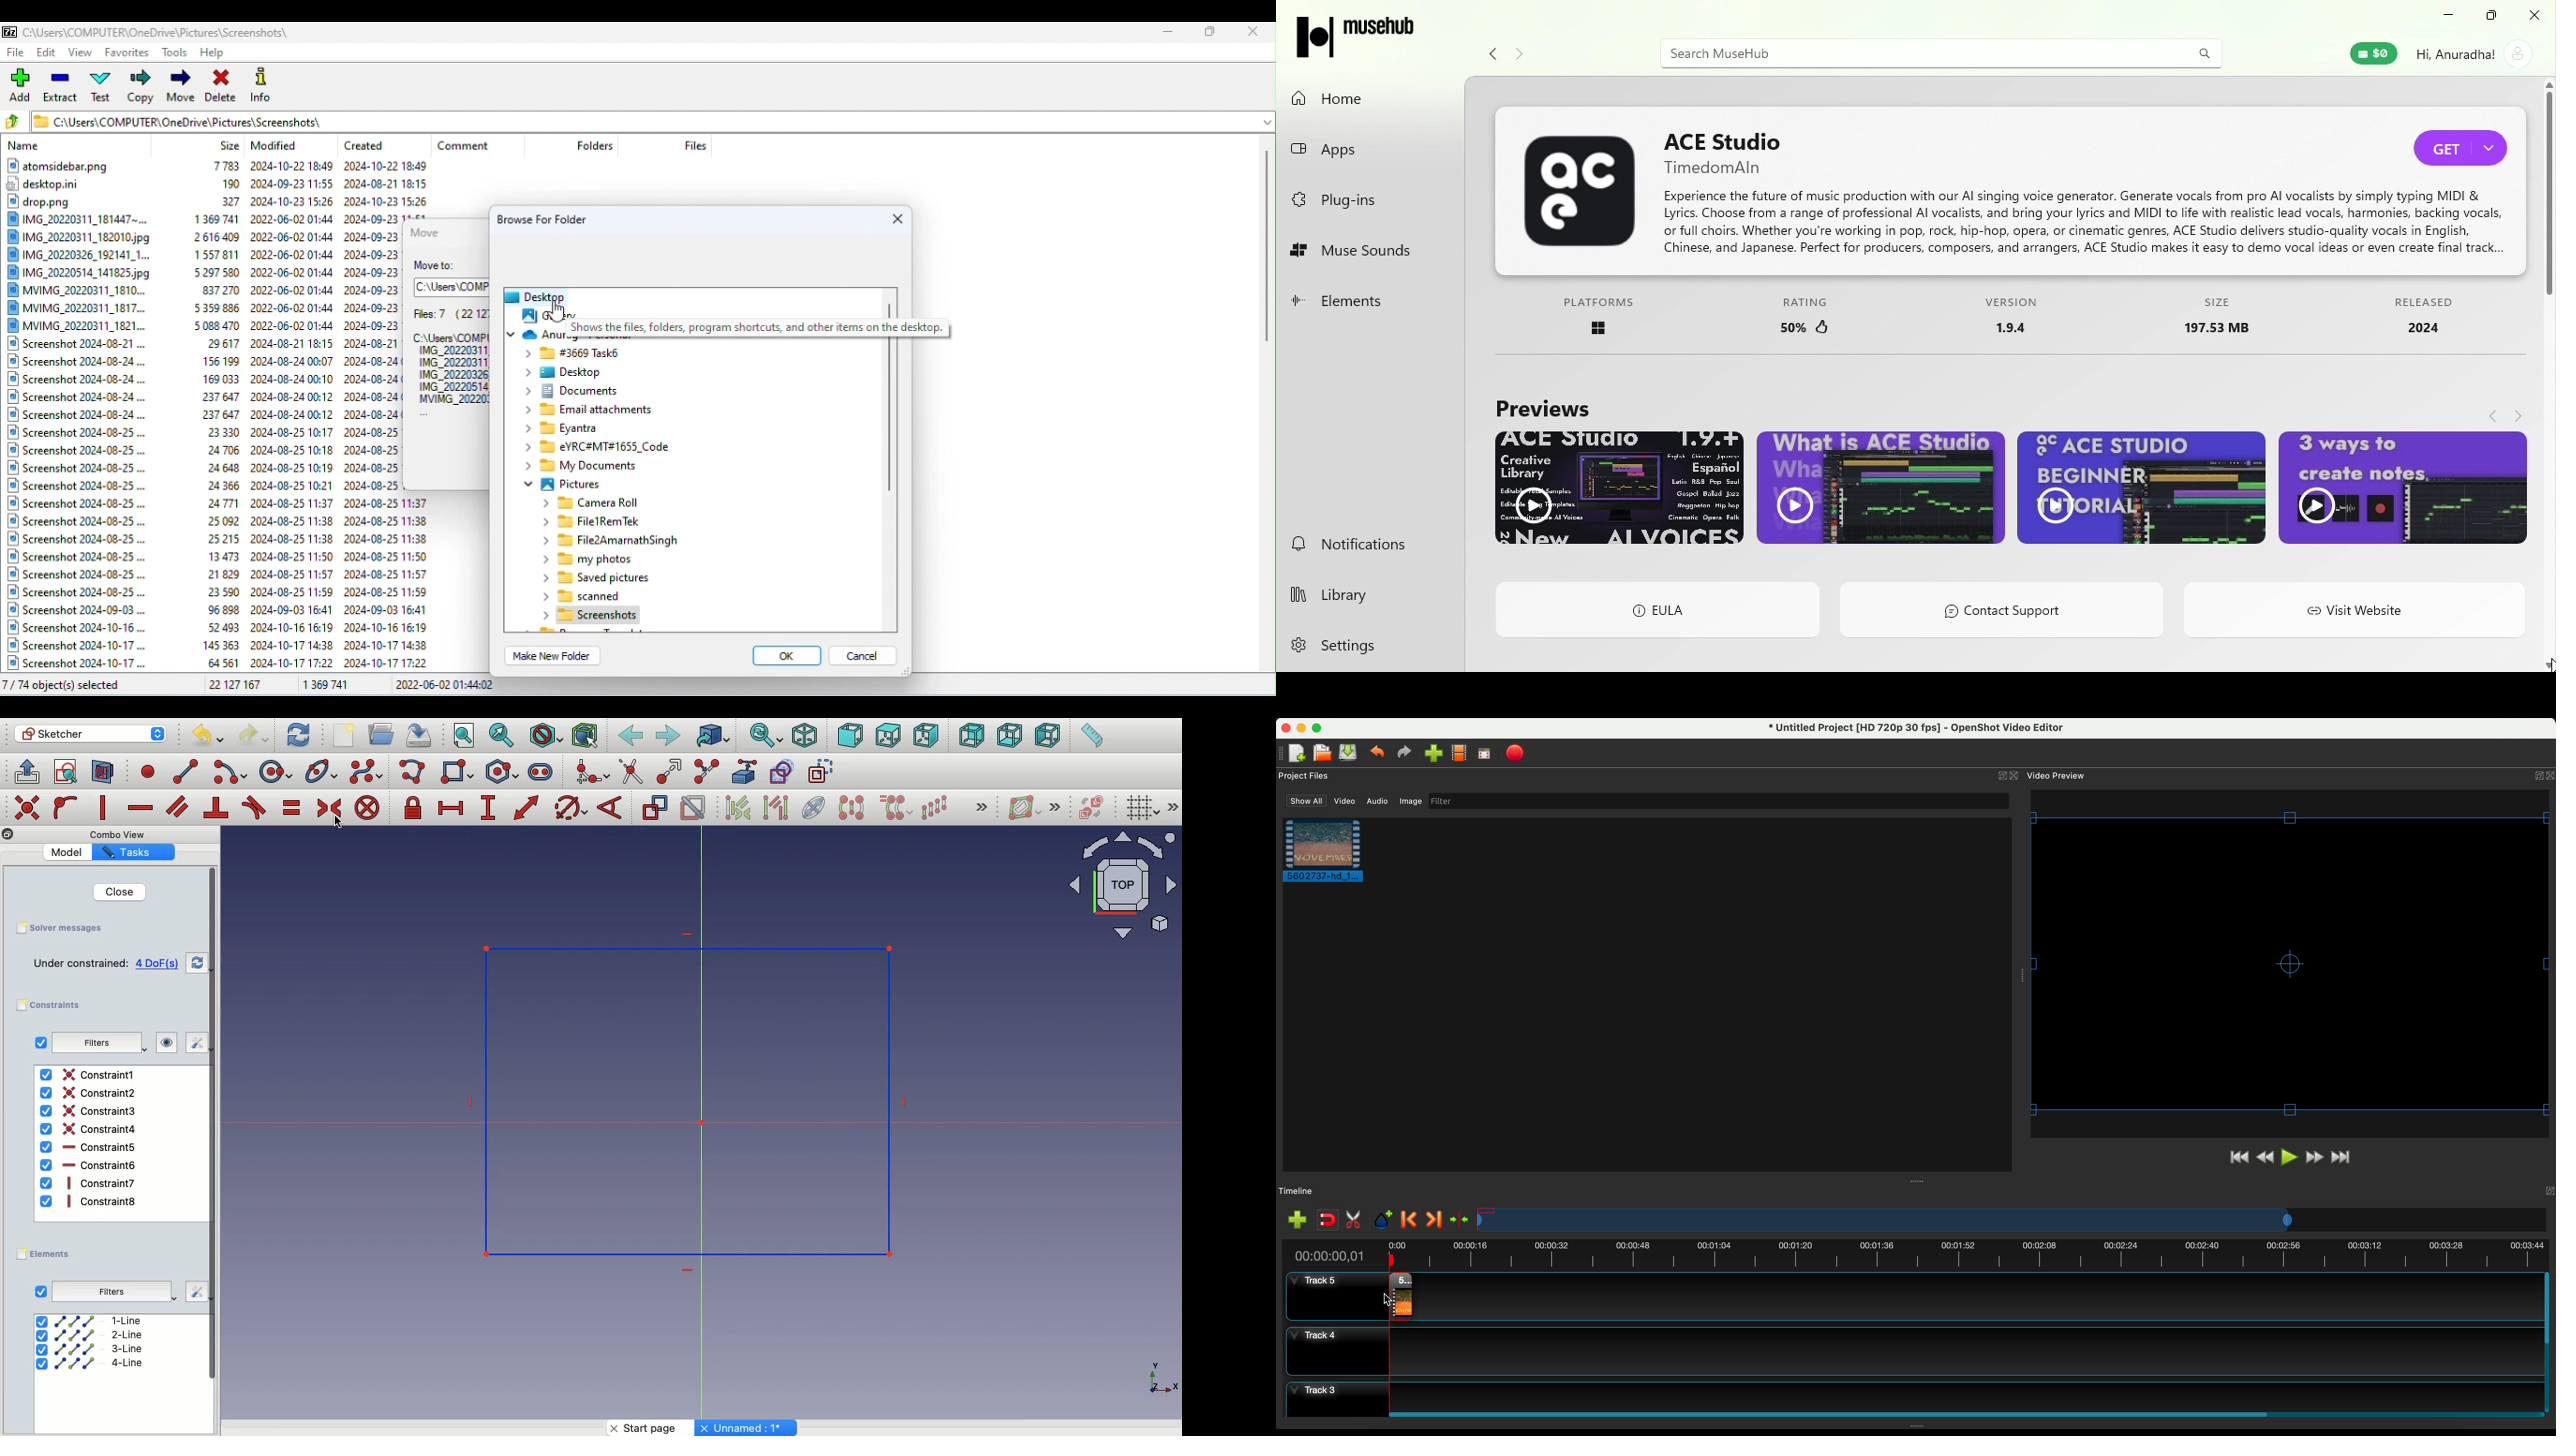  Describe the element at coordinates (542, 771) in the screenshot. I see `Slot` at that location.